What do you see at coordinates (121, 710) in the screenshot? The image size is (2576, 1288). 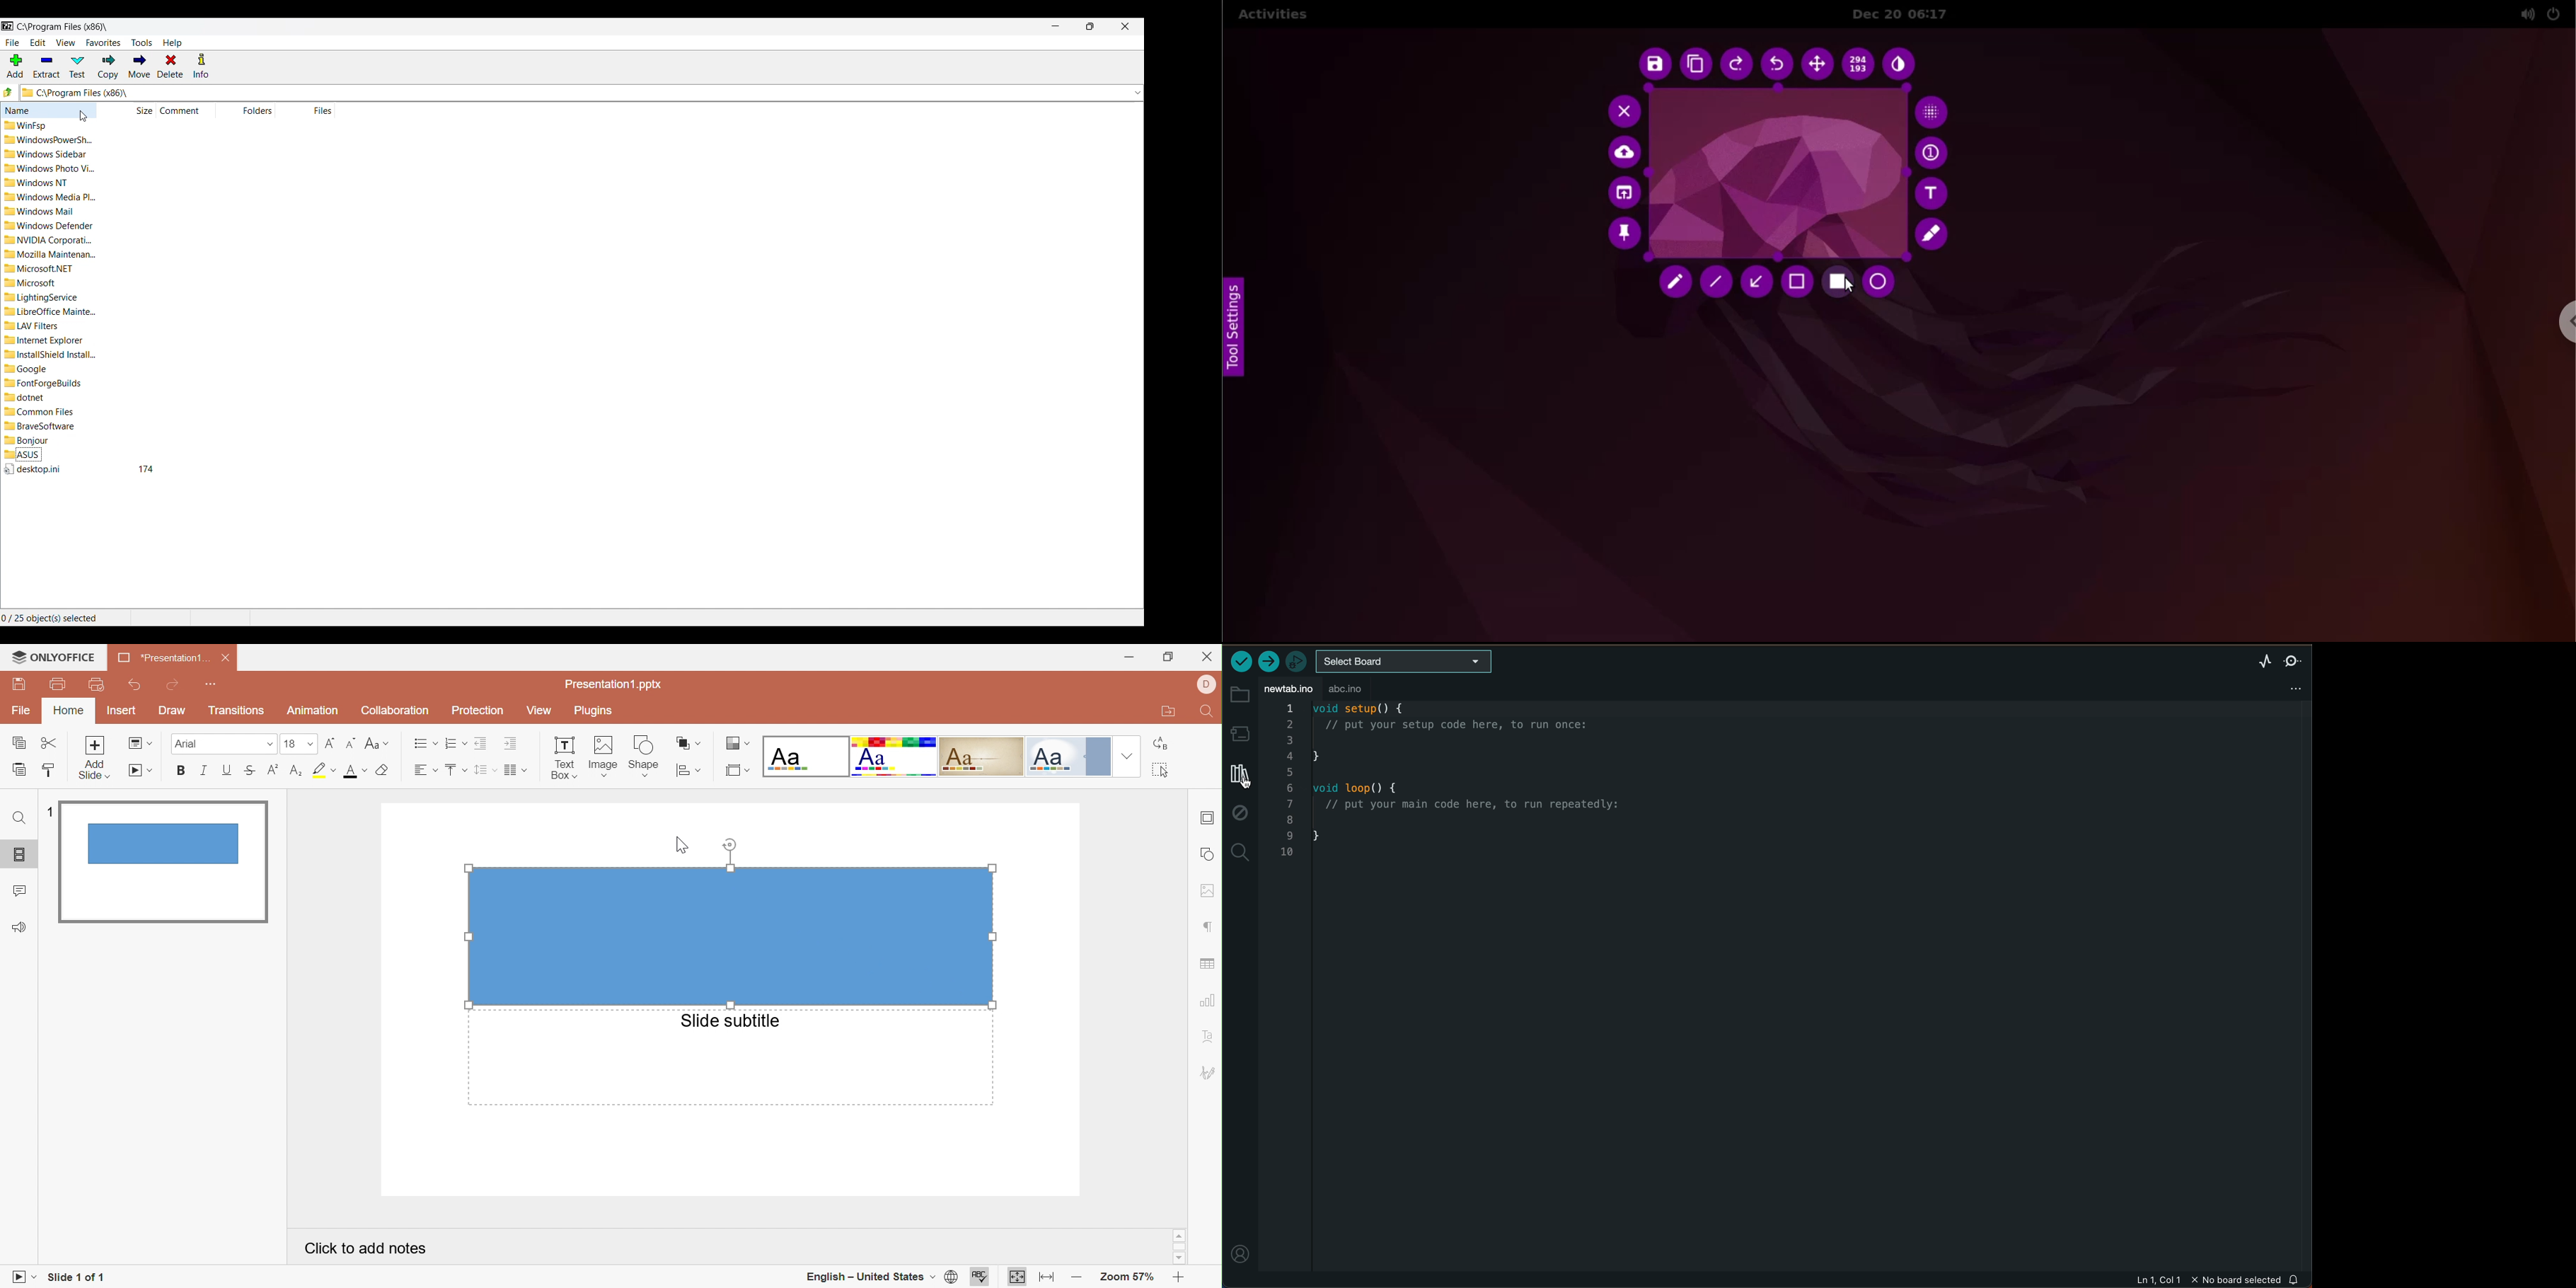 I see `Insert` at bounding box center [121, 710].